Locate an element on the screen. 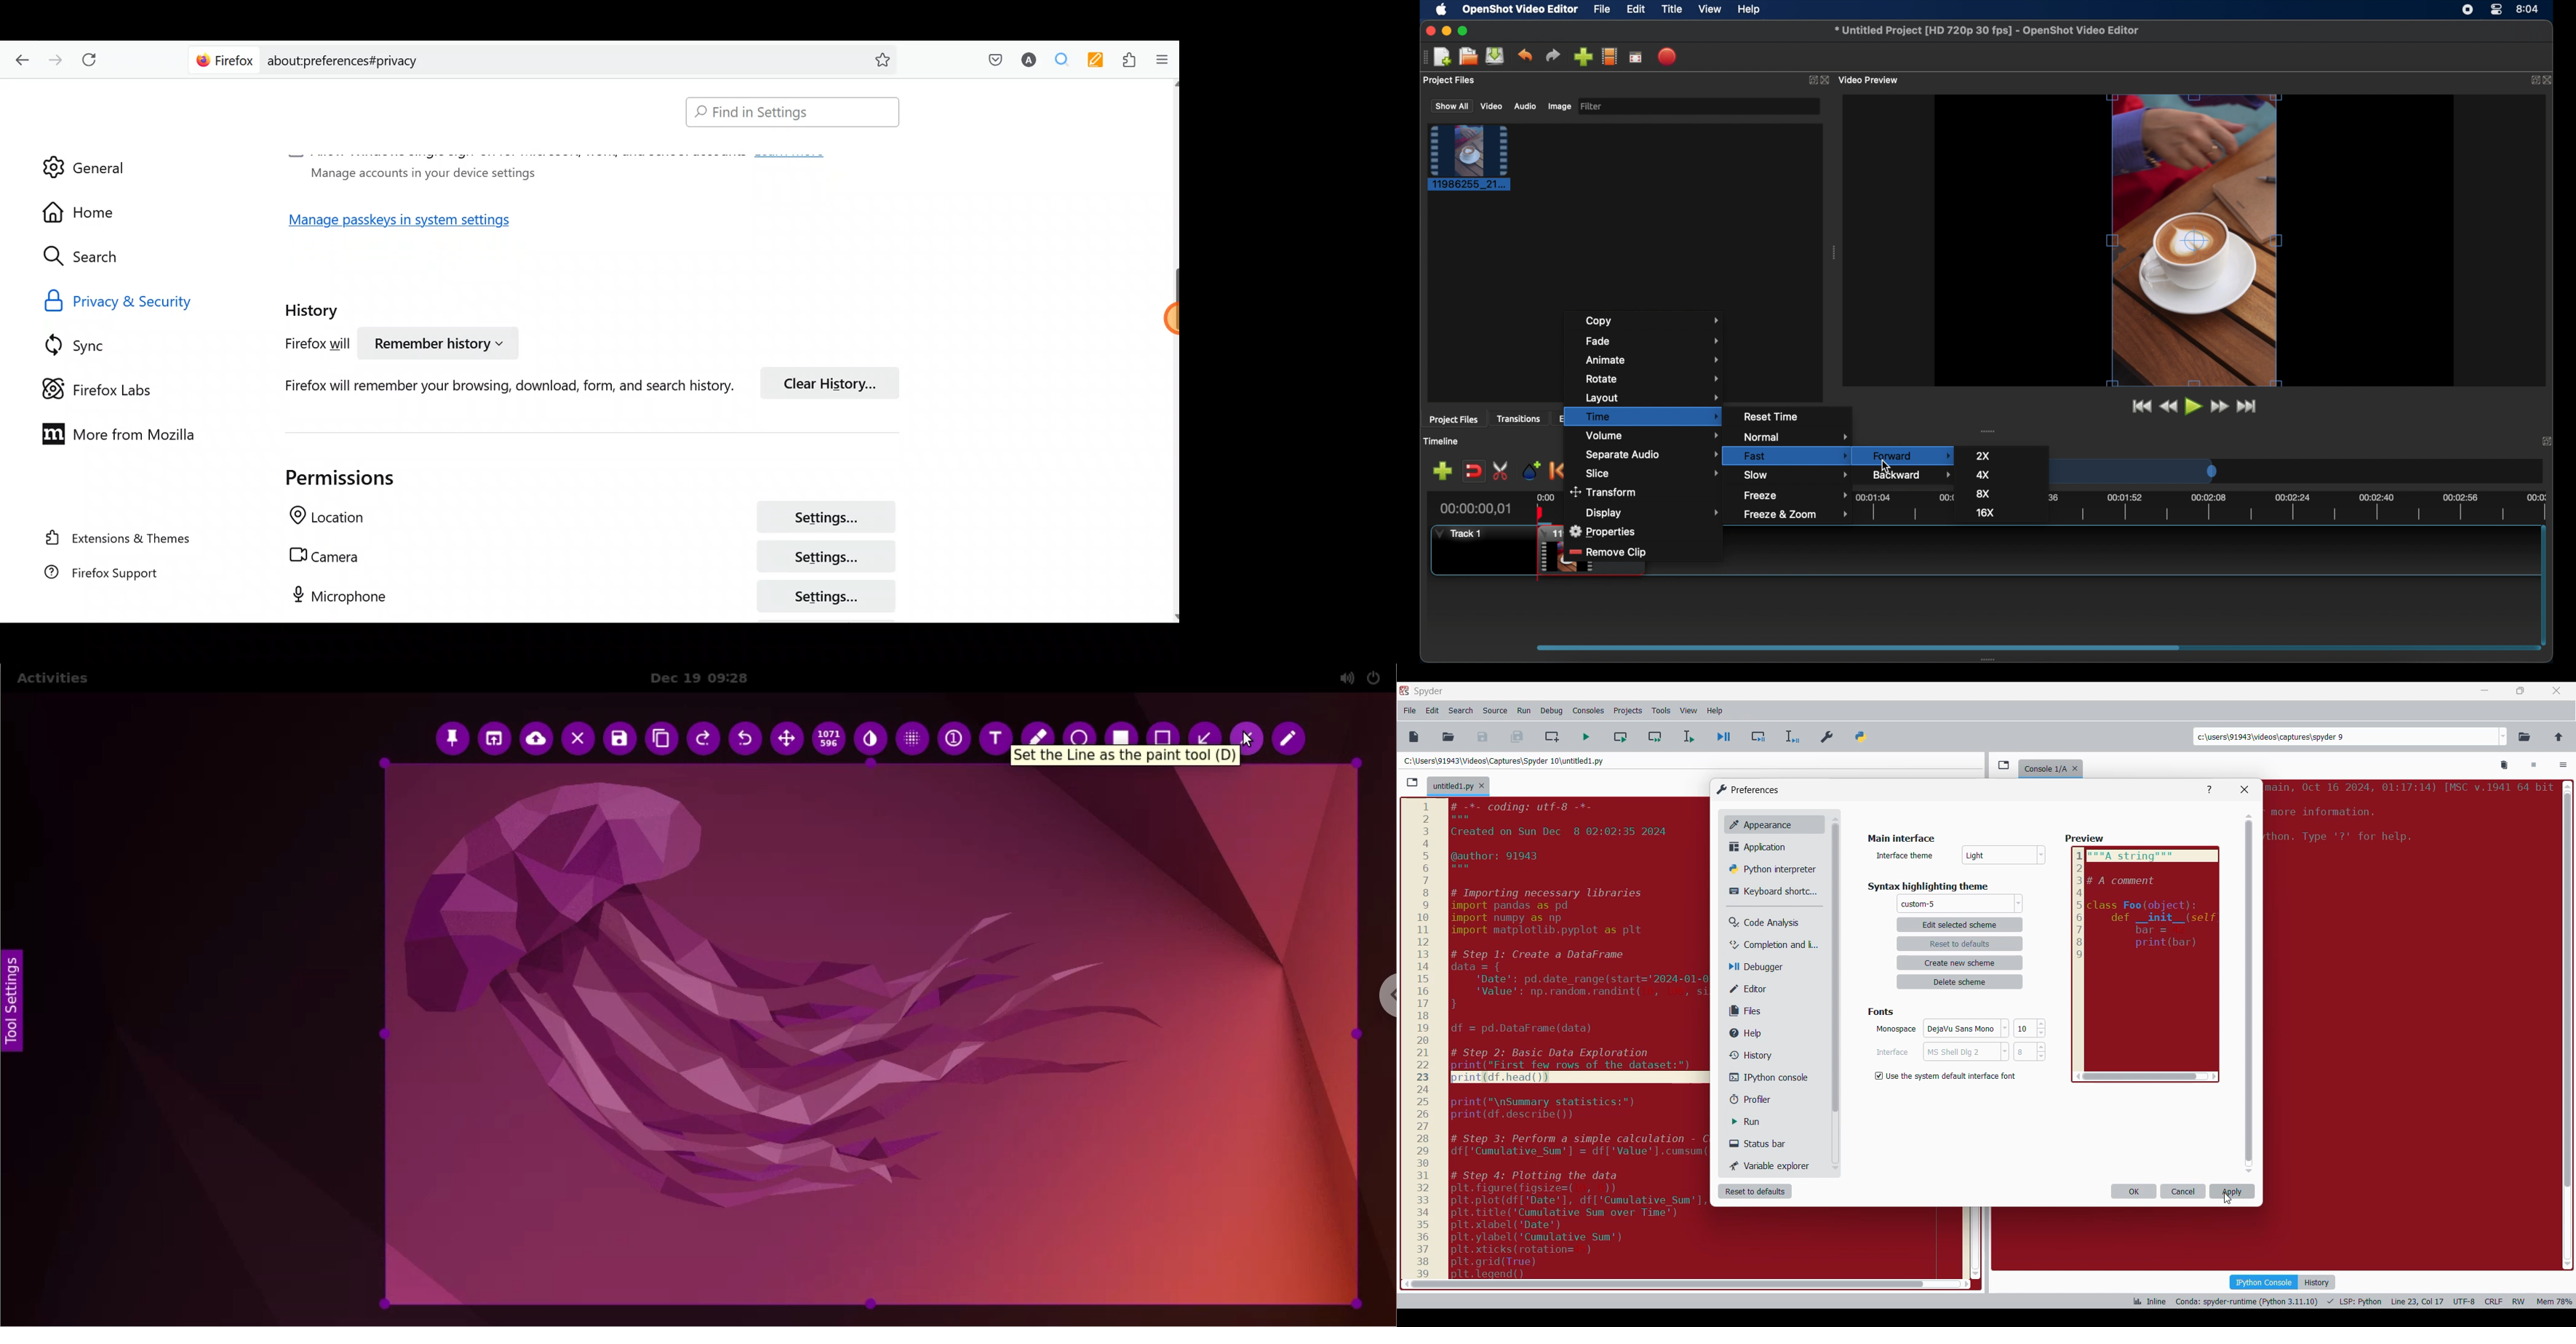  Run current cell is located at coordinates (1620, 737).